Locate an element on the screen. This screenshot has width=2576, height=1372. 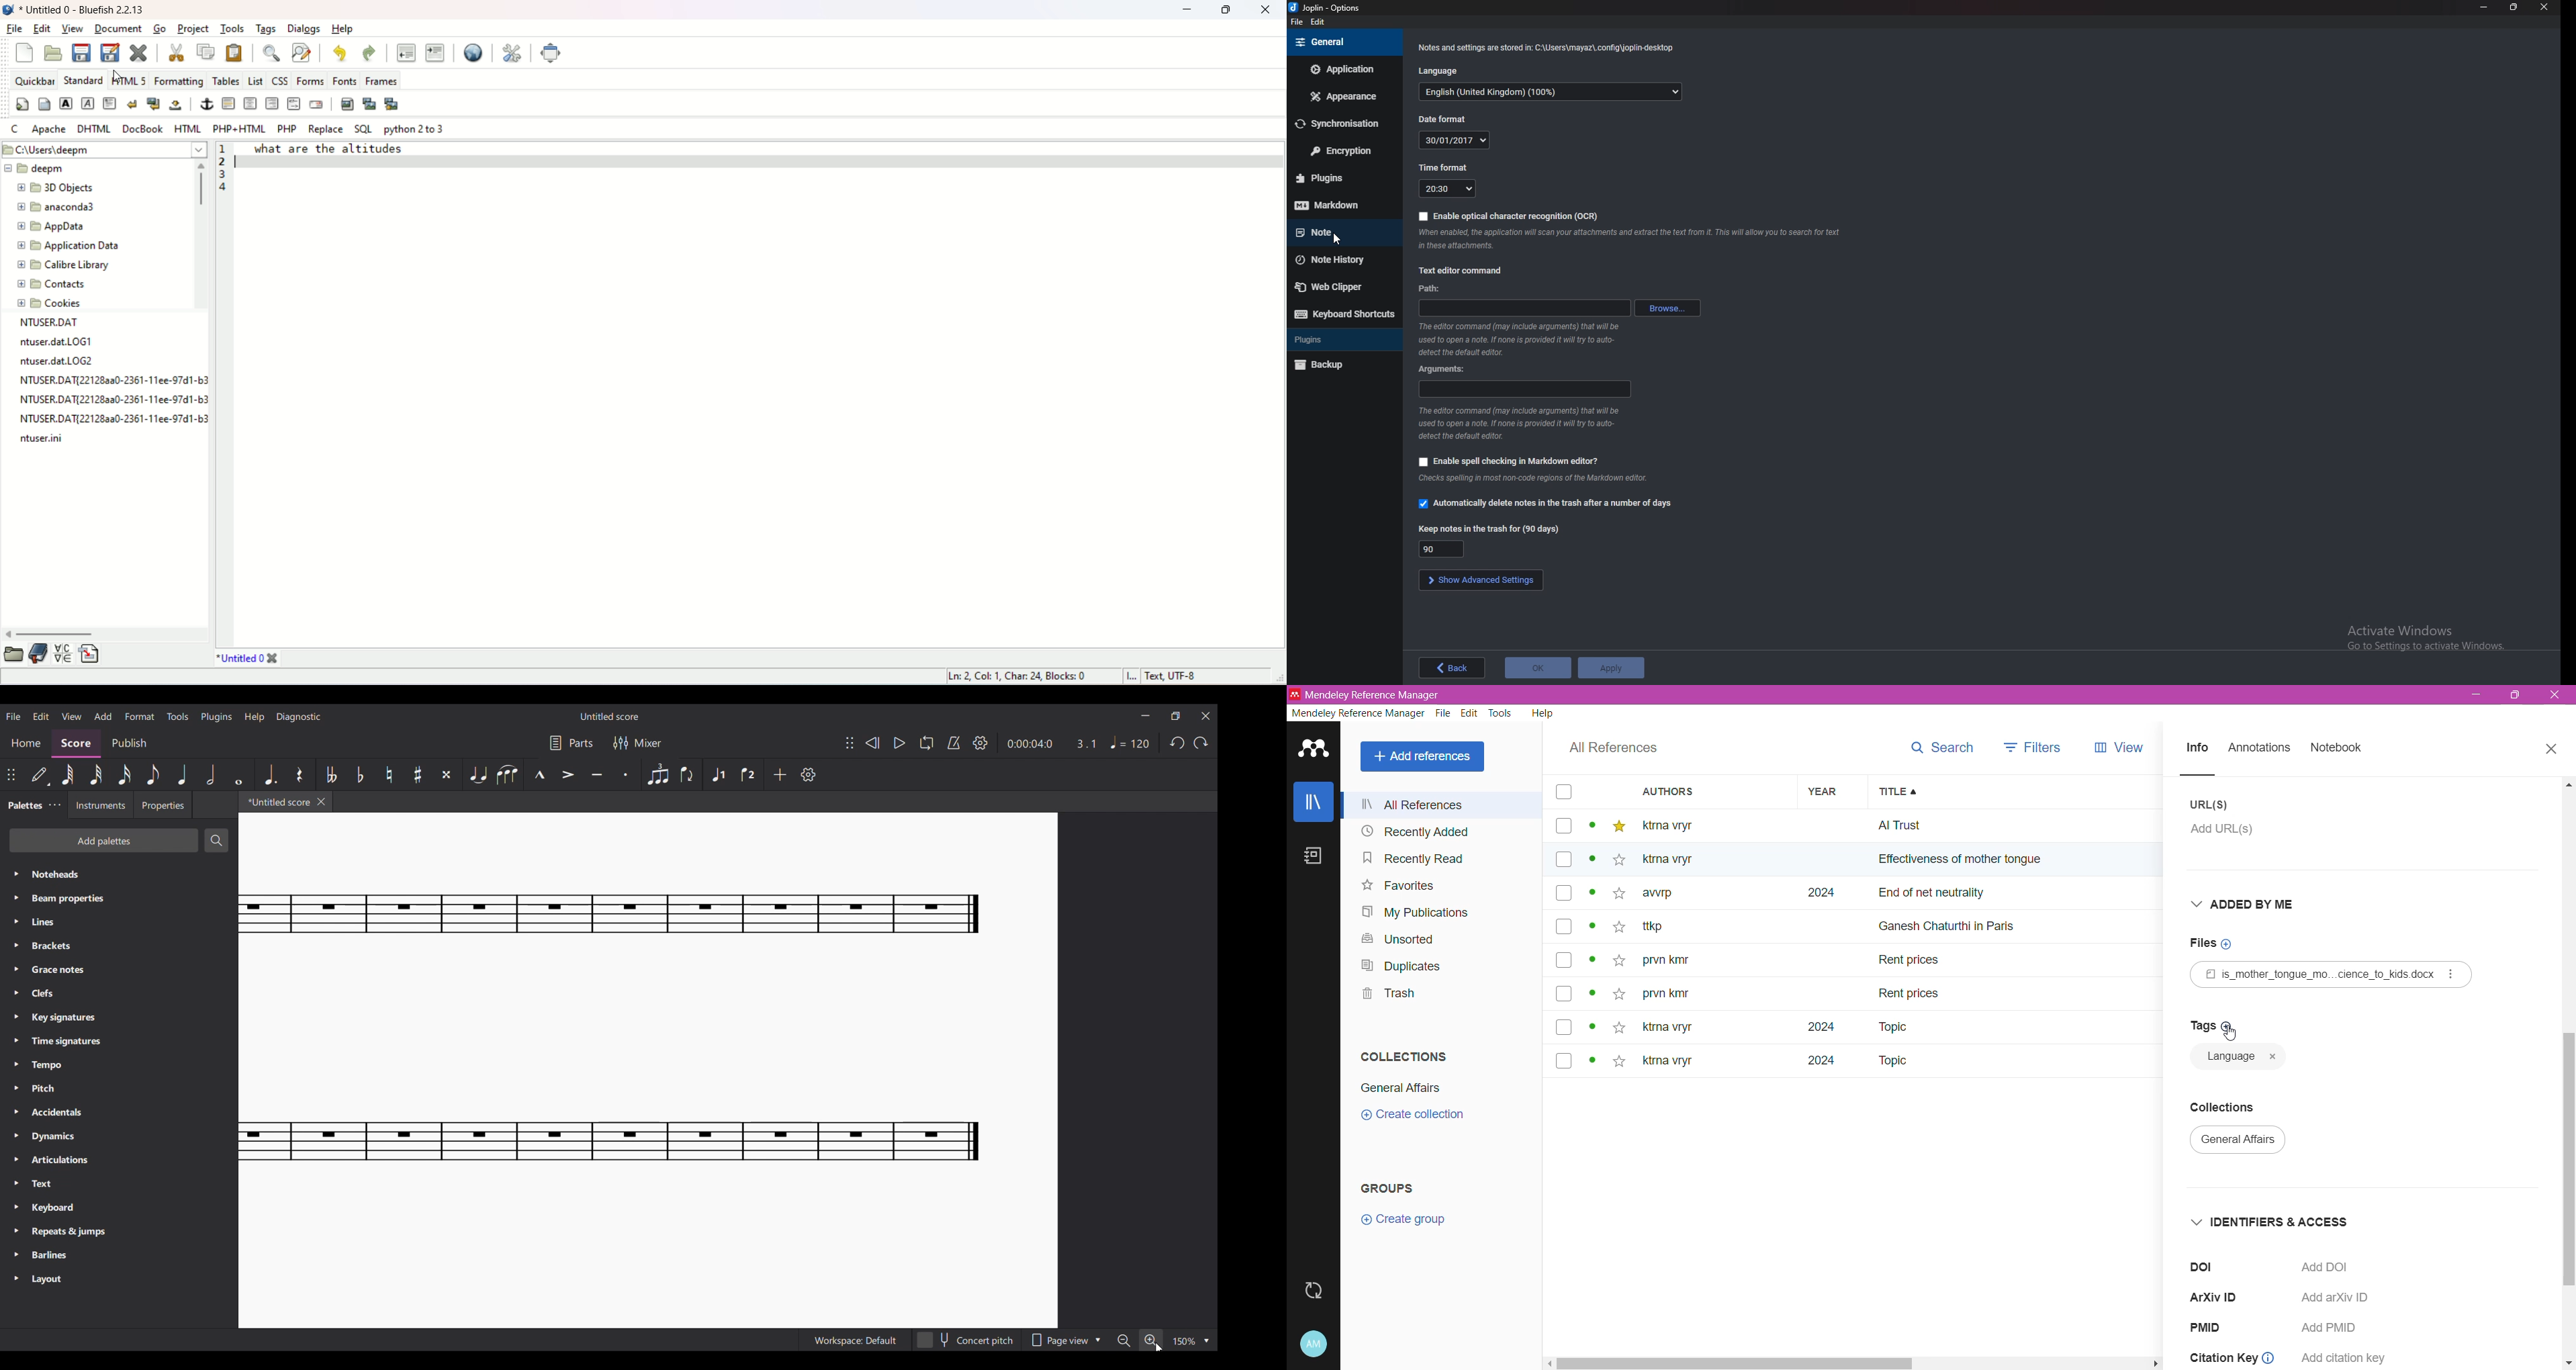
Time format is located at coordinates (1447, 189).